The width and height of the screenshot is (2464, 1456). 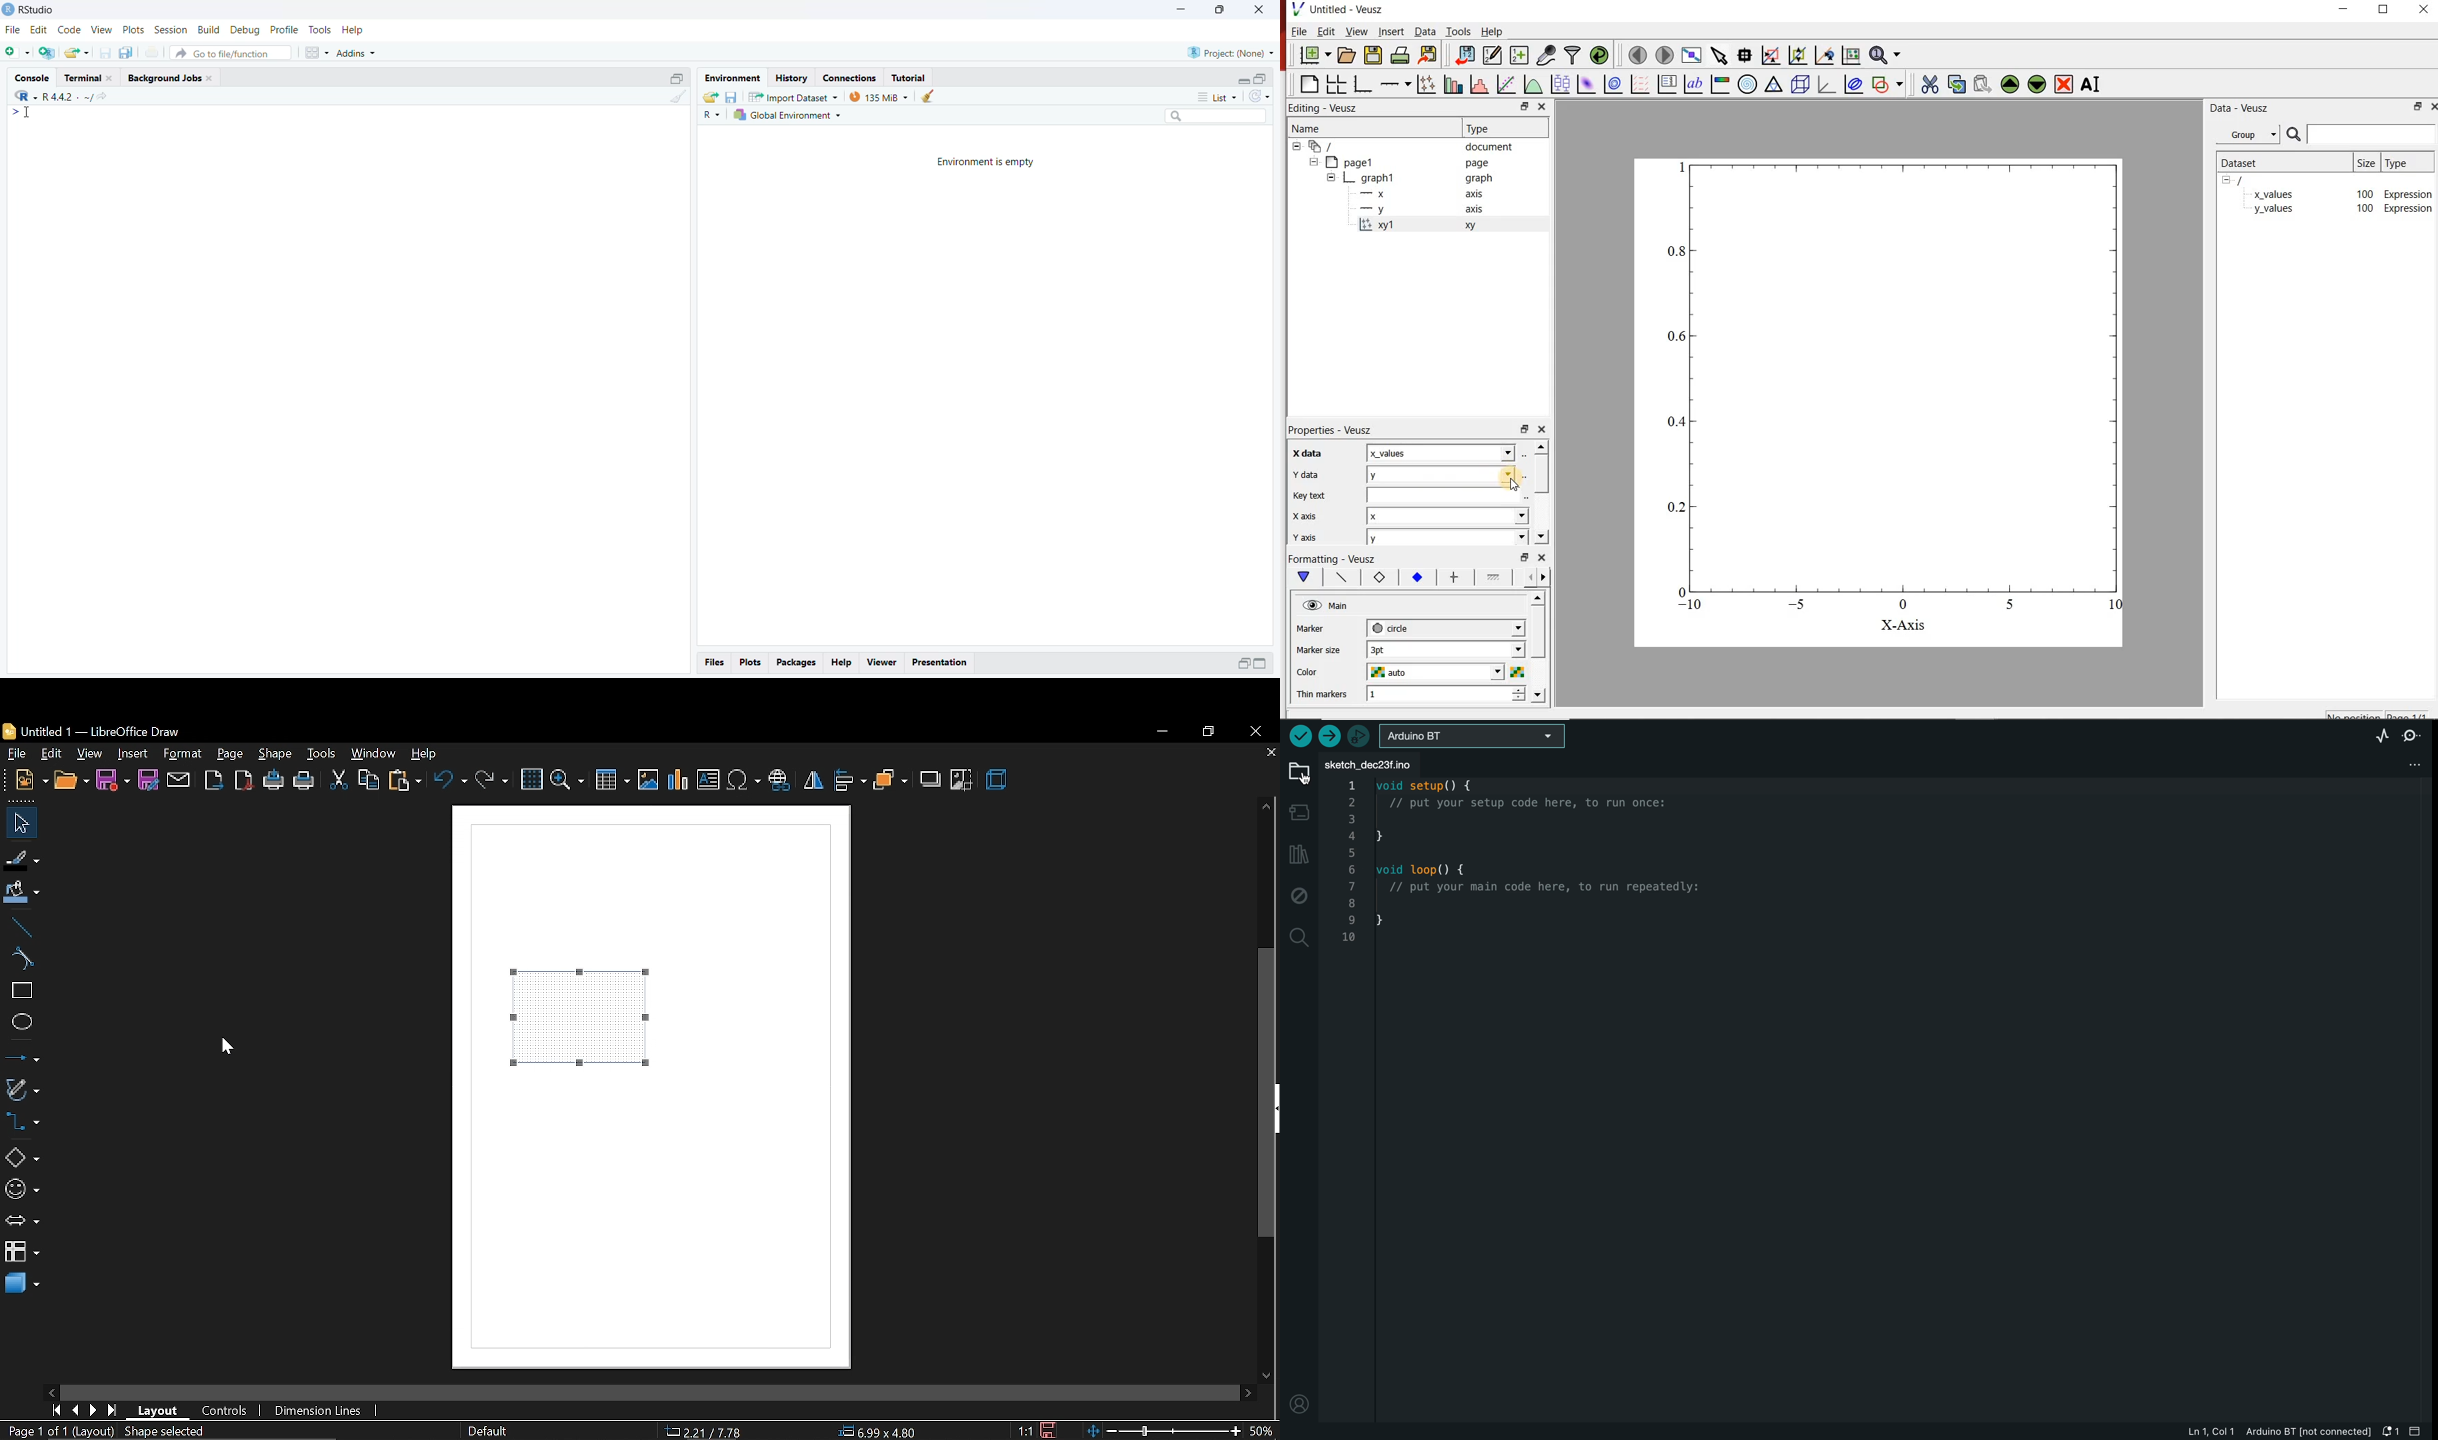 I want to click on Plots, so click(x=133, y=31).